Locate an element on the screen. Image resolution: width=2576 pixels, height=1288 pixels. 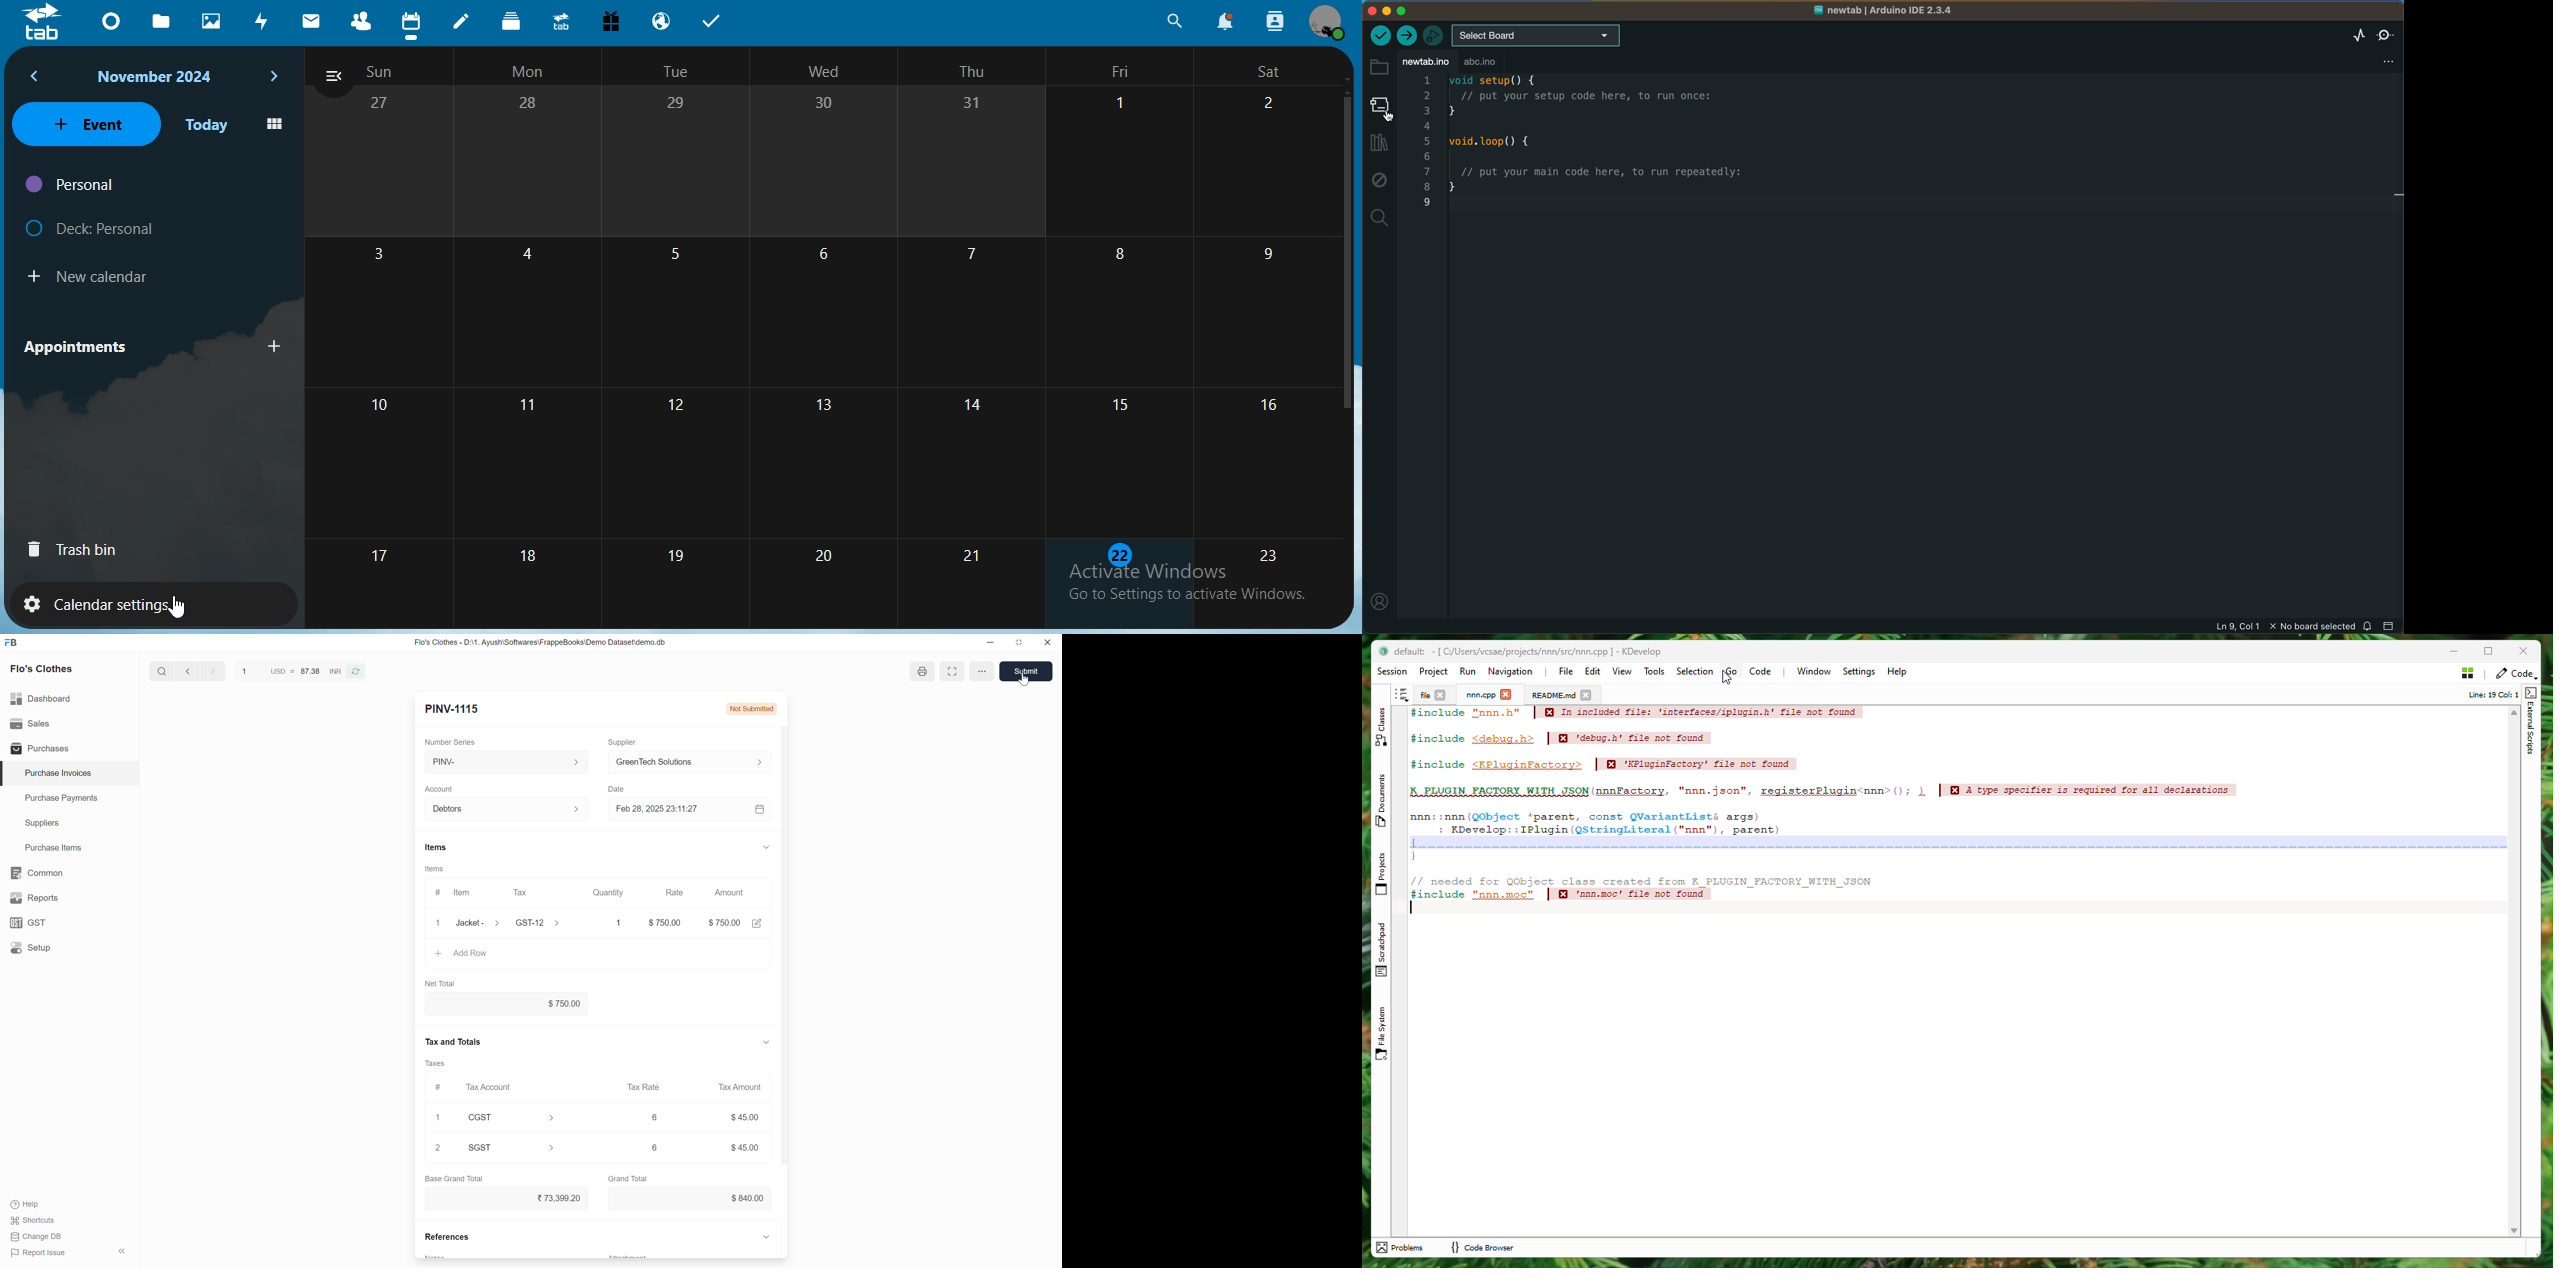
New Entry is located at coordinates (453, 710).